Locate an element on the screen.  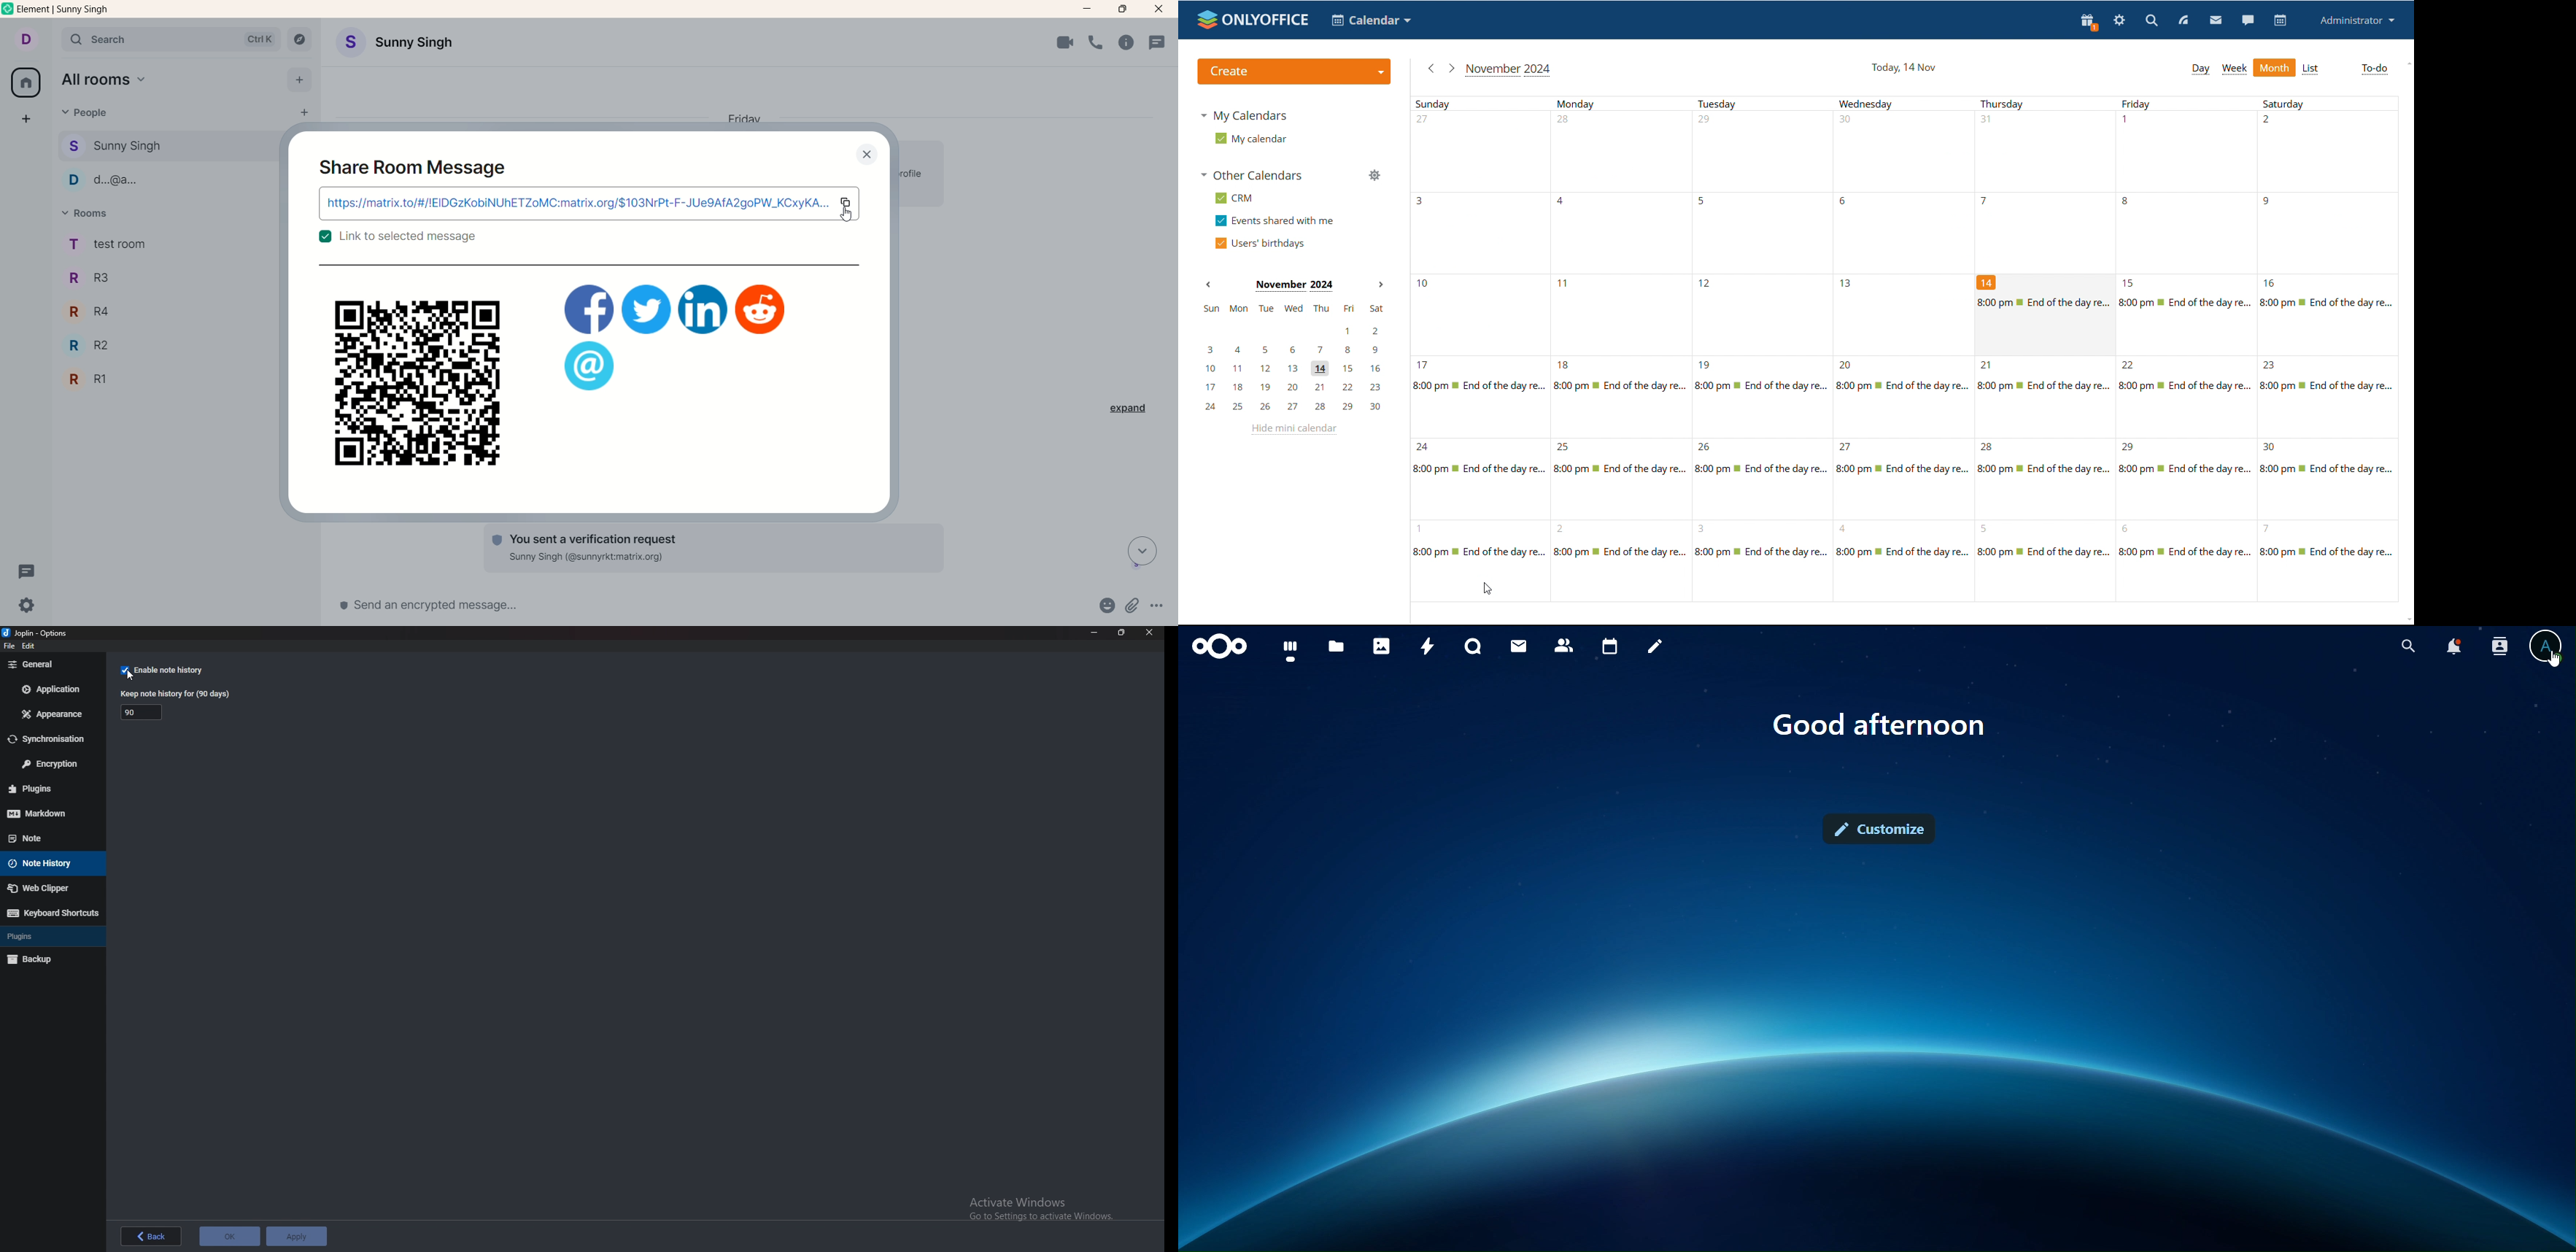
Application is located at coordinates (53, 689).